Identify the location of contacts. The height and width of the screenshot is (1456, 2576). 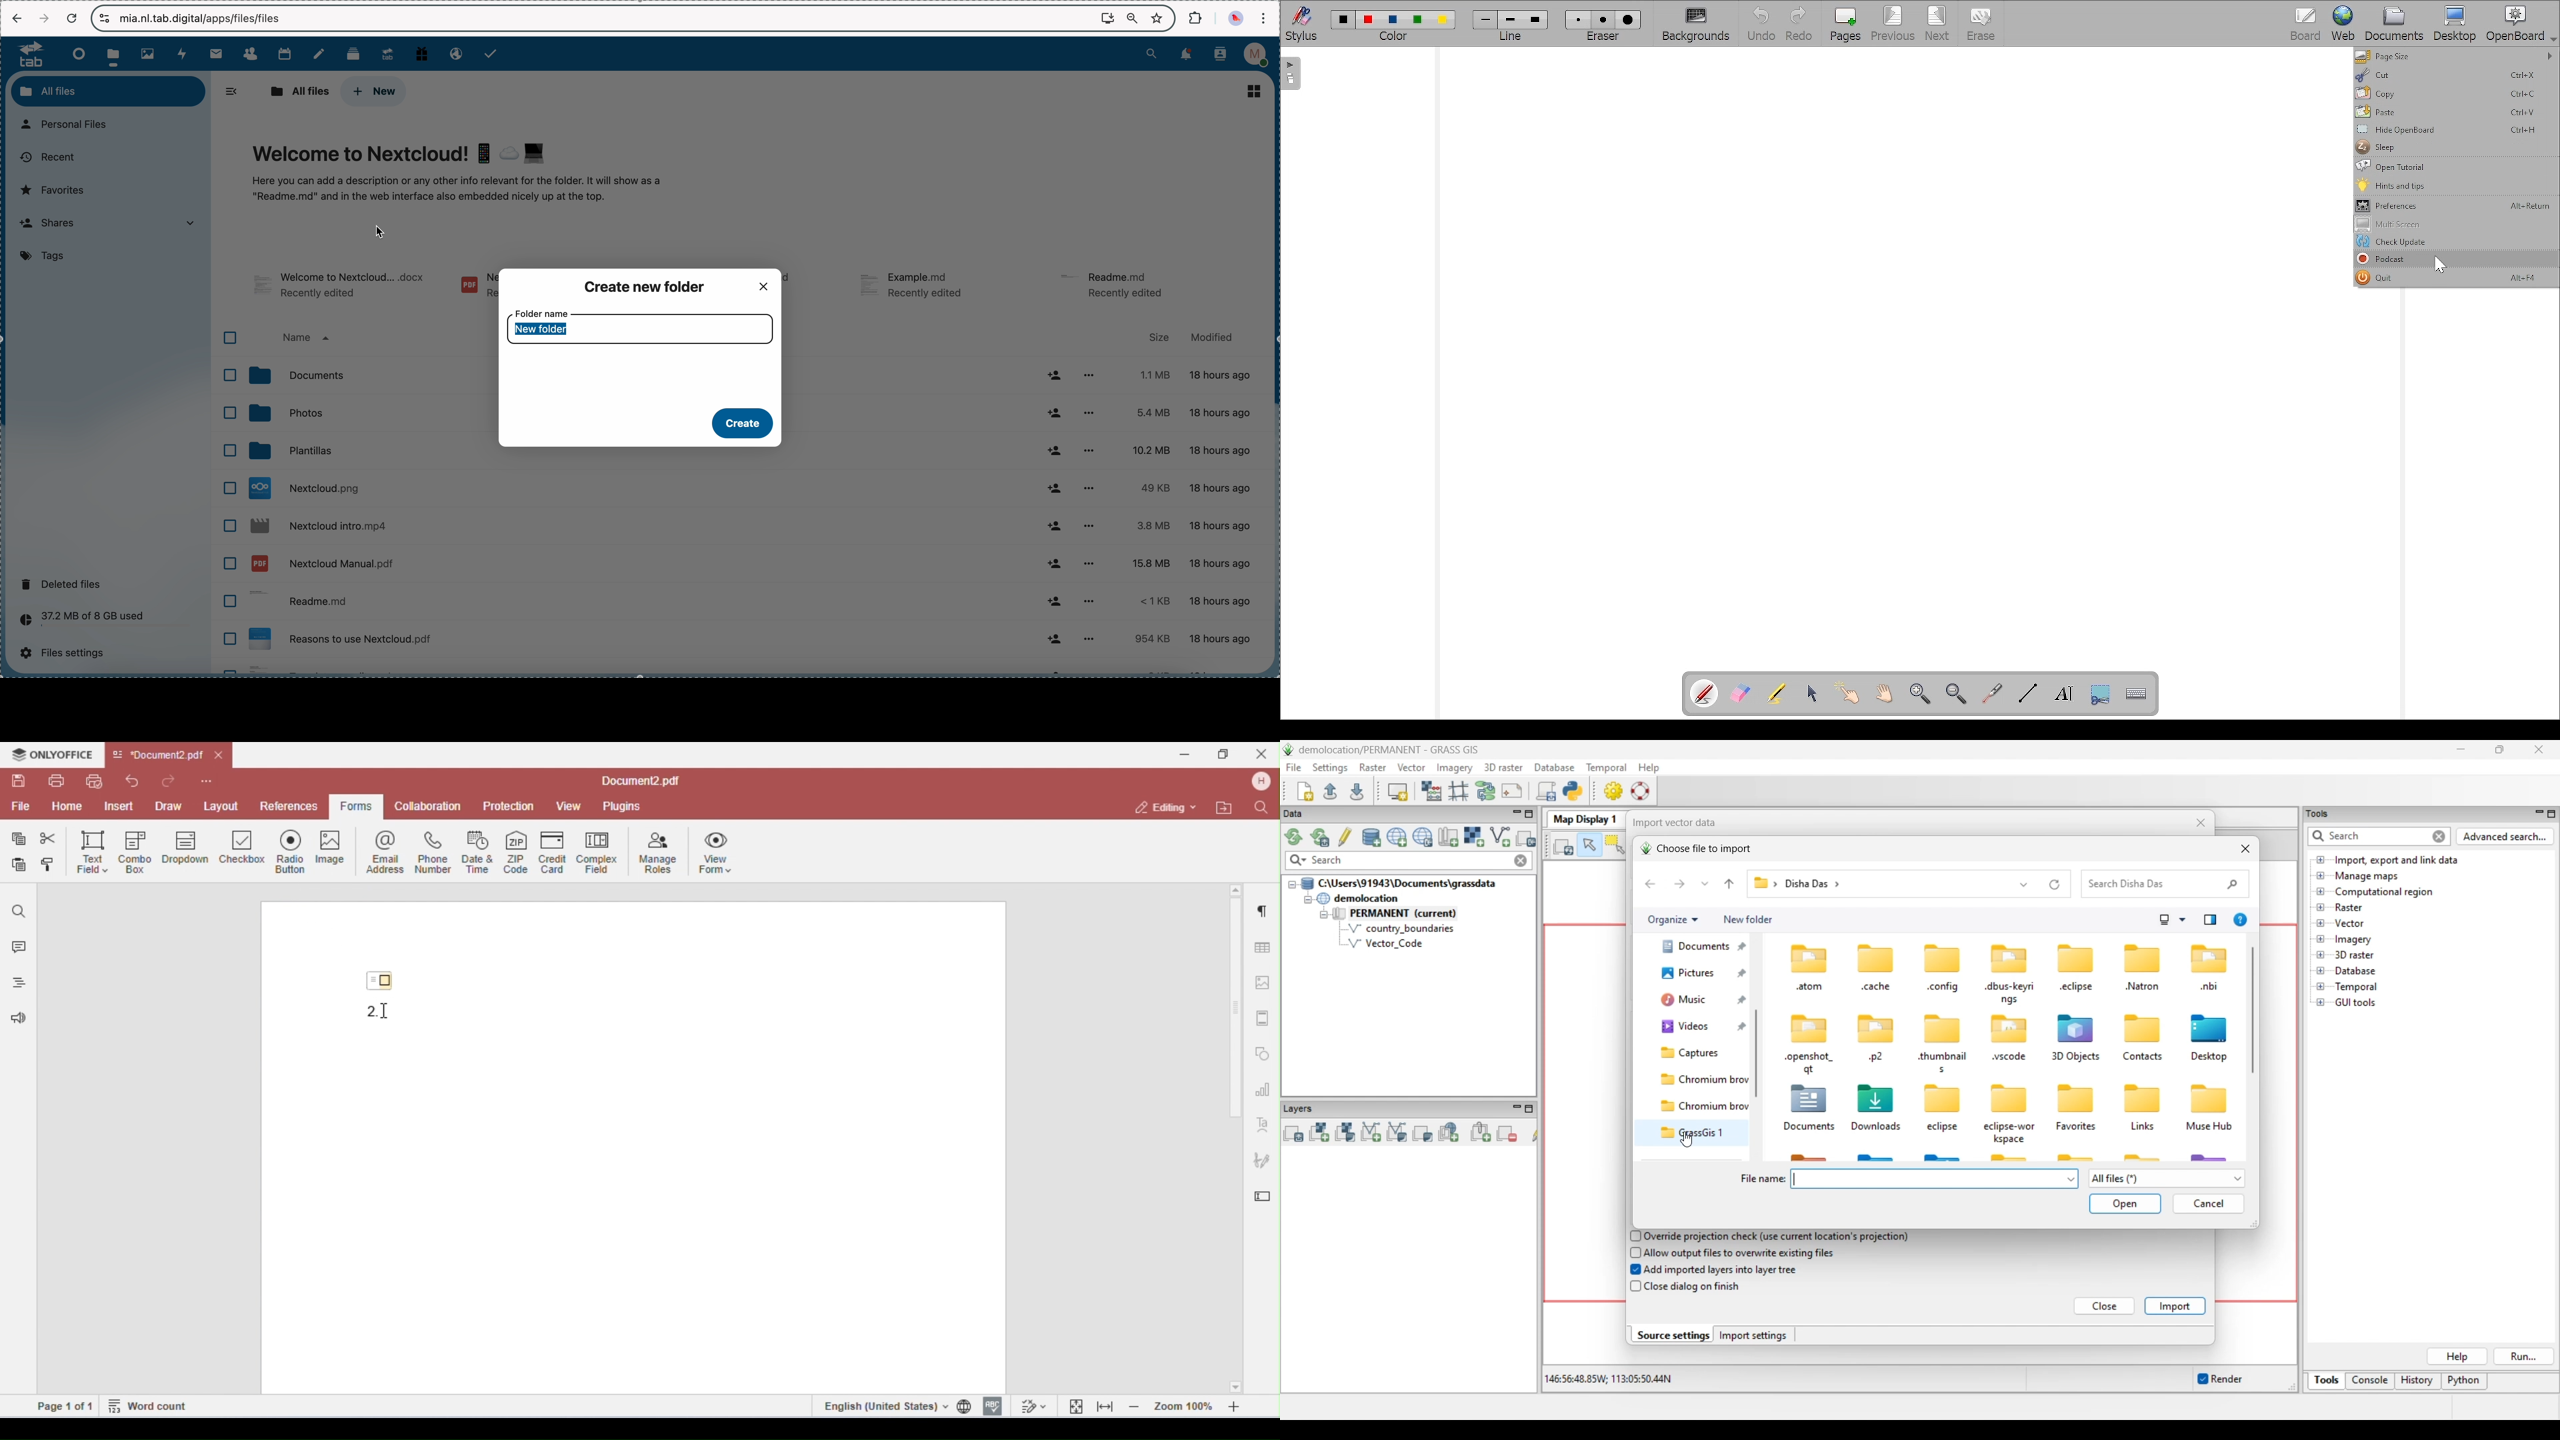
(1220, 55).